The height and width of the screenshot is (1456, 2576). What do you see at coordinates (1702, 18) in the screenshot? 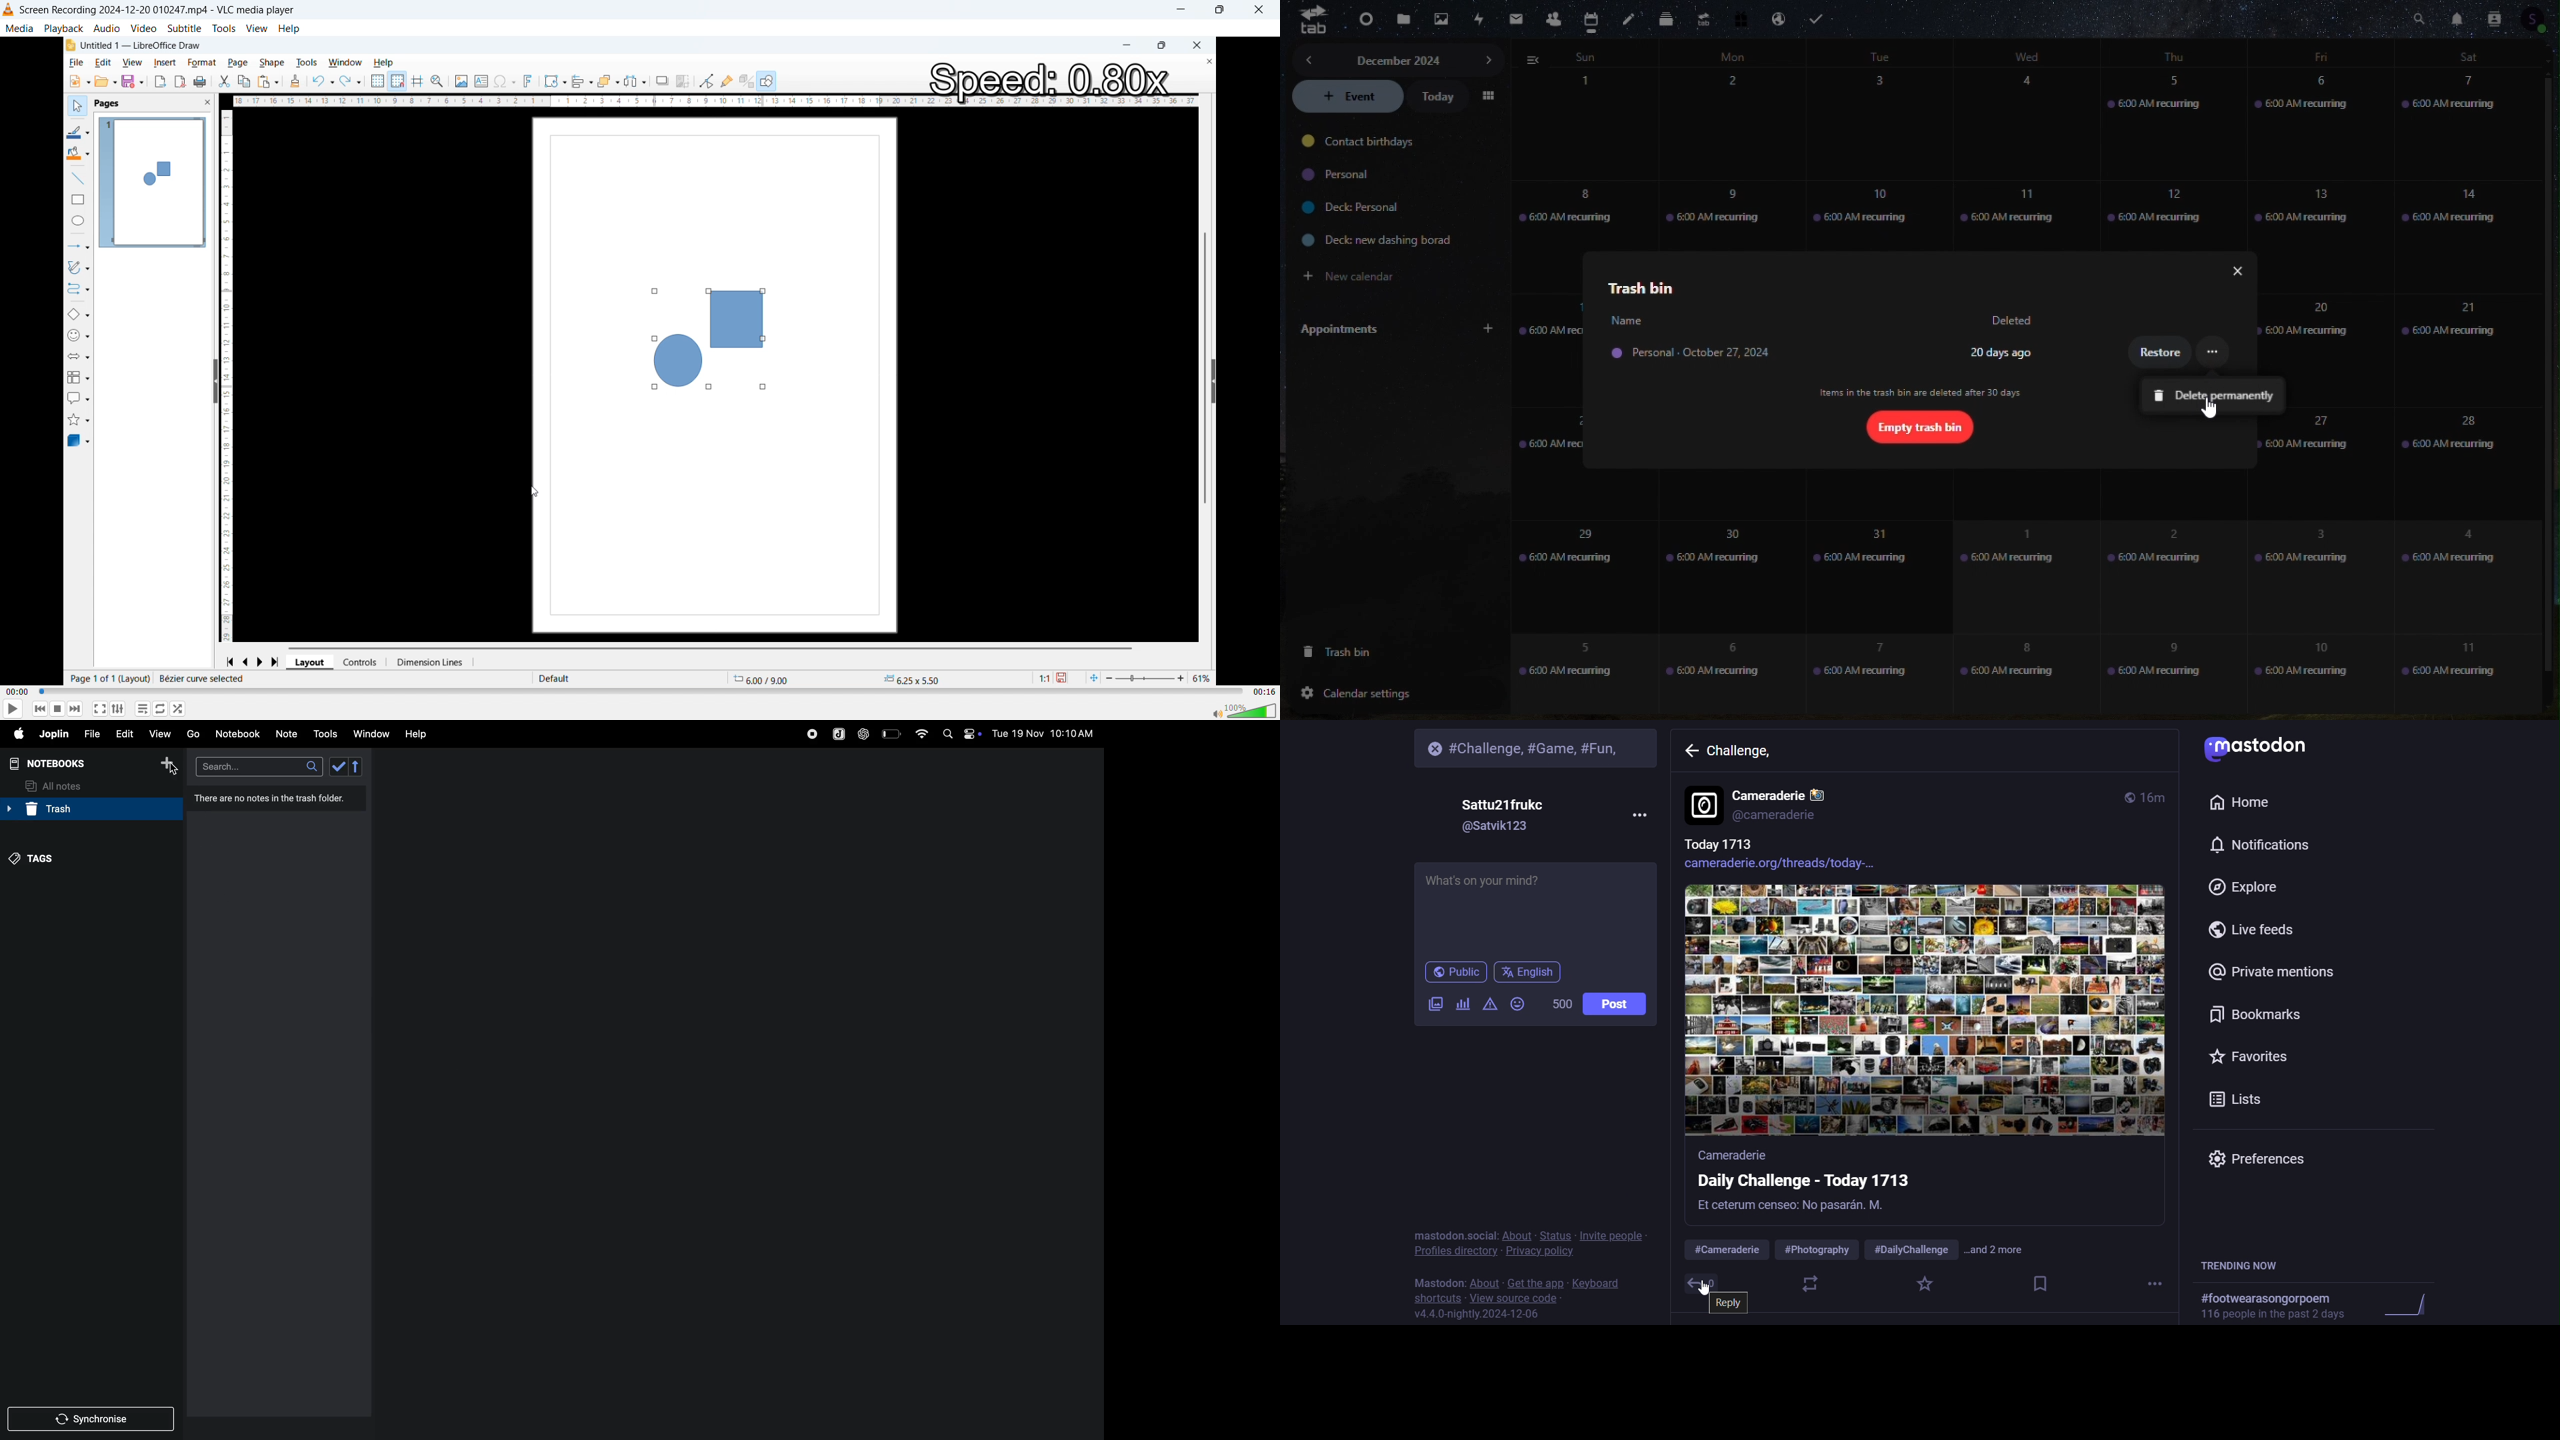
I see `upgrade` at bounding box center [1702, 18].